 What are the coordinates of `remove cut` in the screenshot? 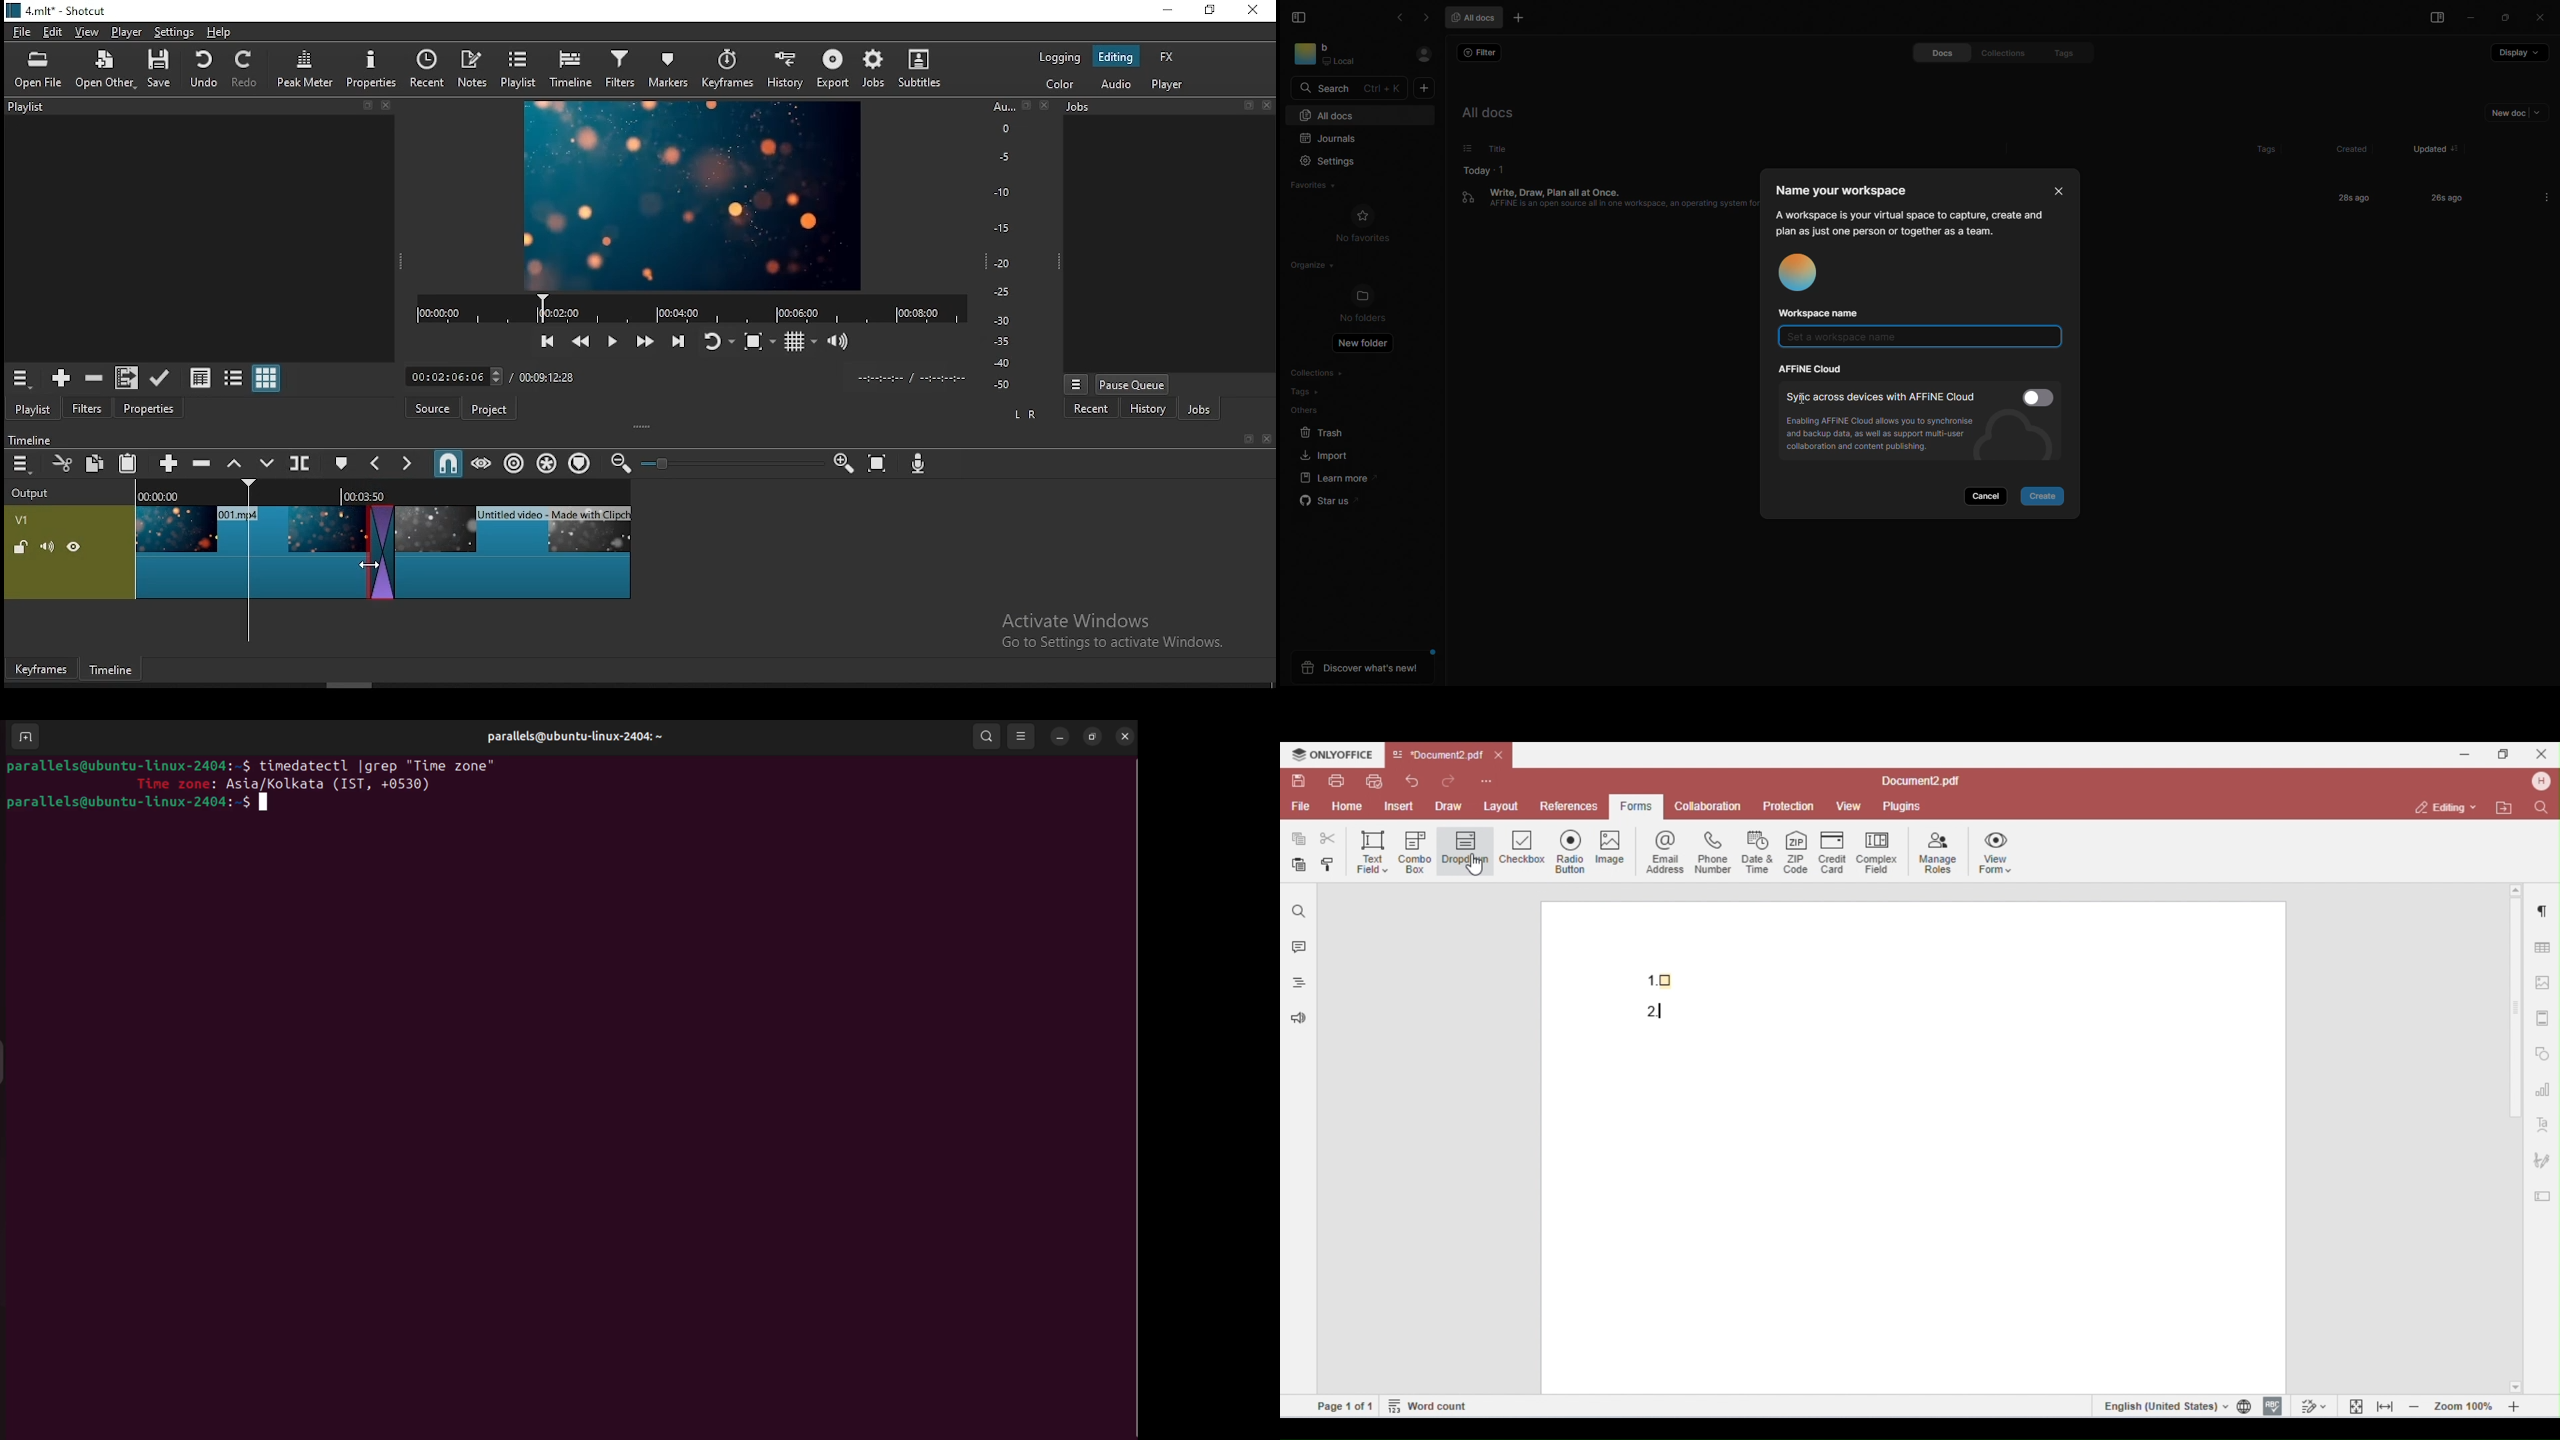 It's located at (94, 378).